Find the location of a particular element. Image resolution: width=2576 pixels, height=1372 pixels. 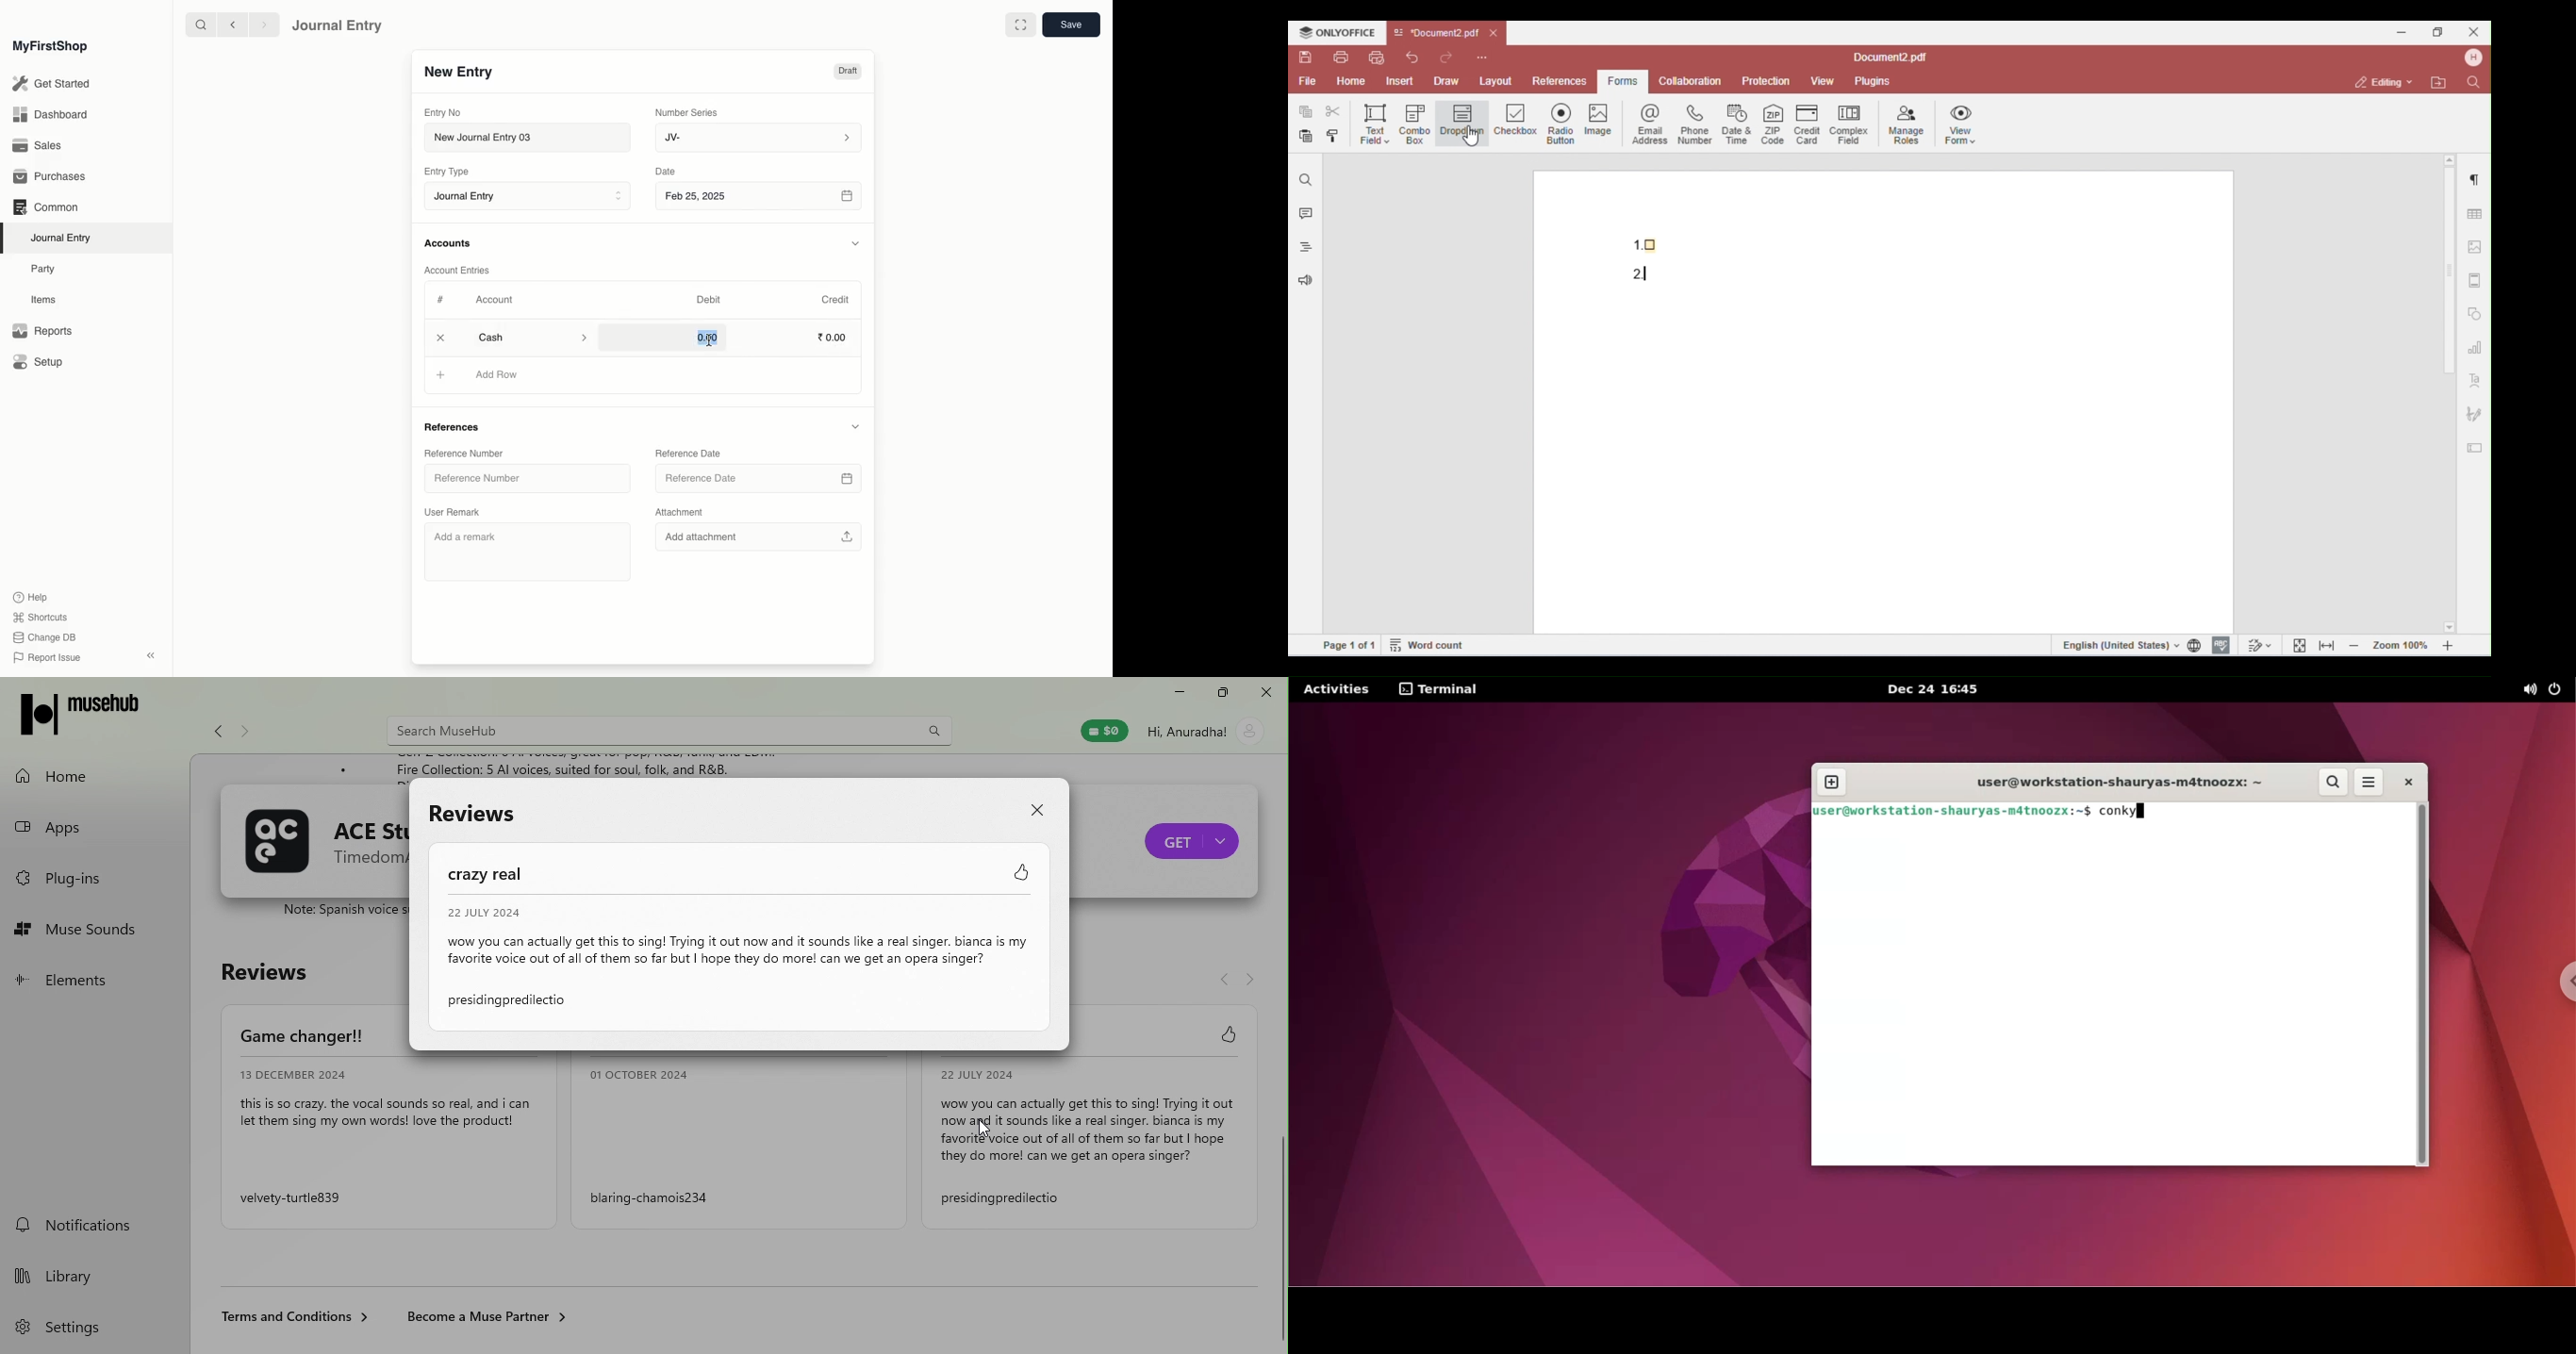

Like is located at coordinates (1019, 871).